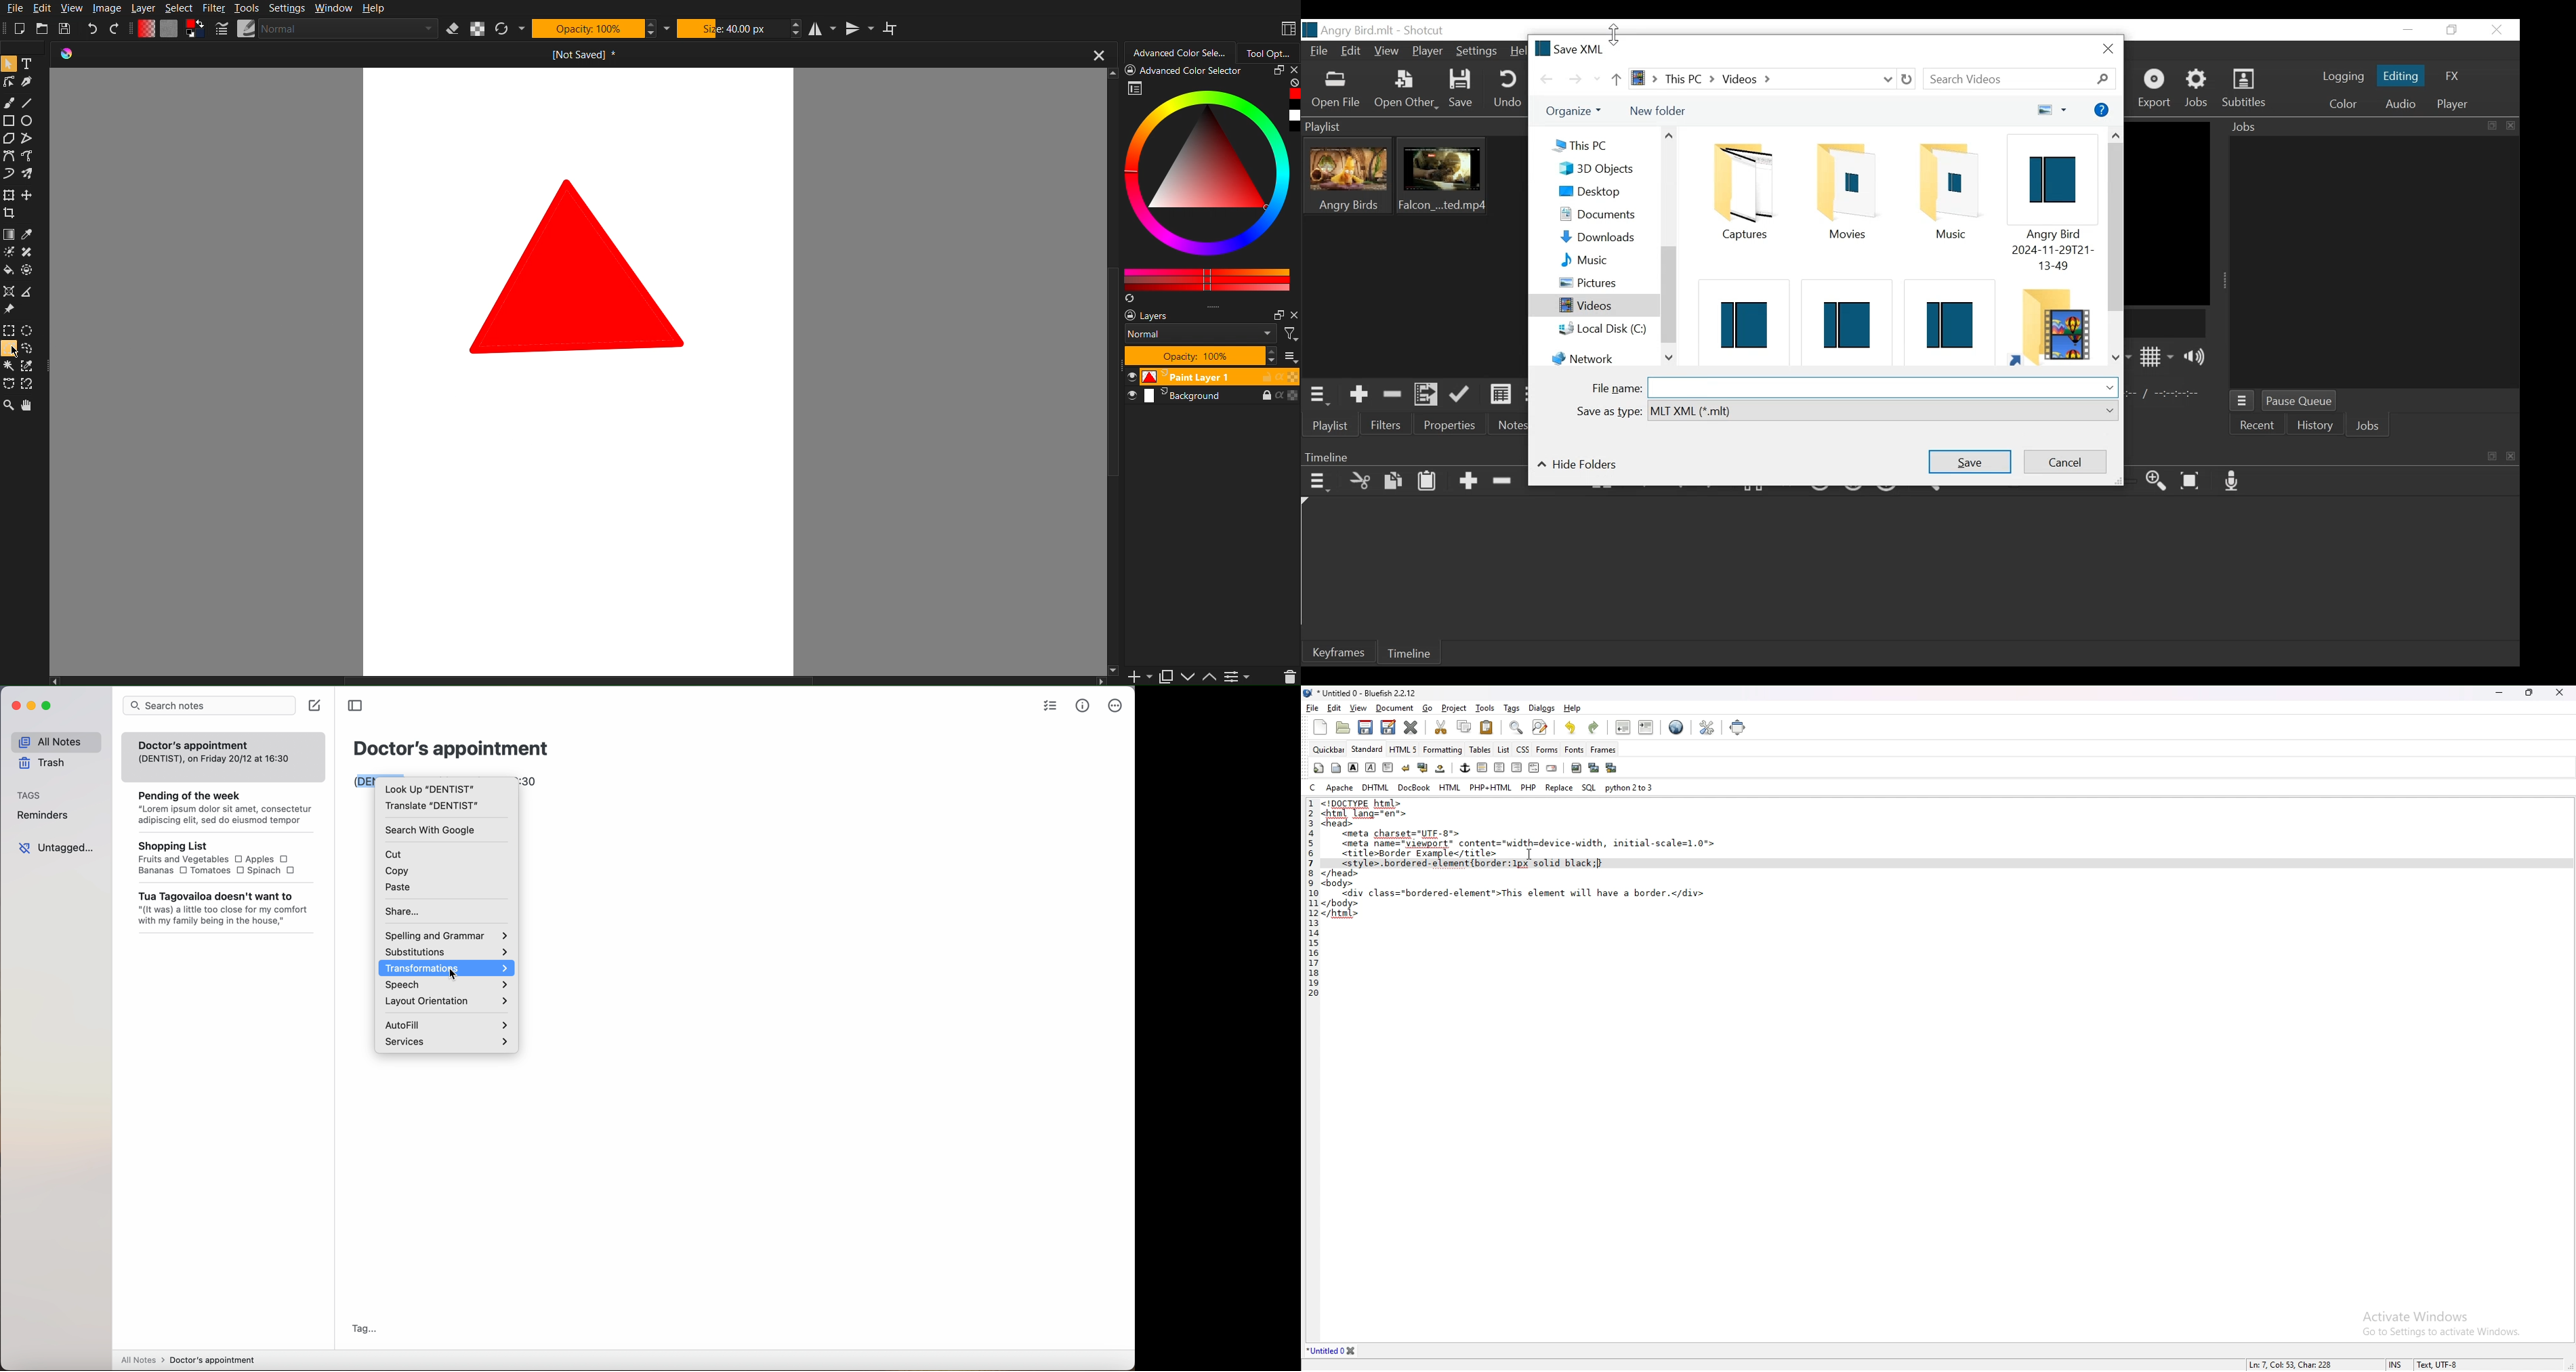 The height and width of the screenshot is (1372, 2576). What do you see at coordinates (1367, 749) in the screenshot?
I see `standard` at bounding box center [1367, 749].